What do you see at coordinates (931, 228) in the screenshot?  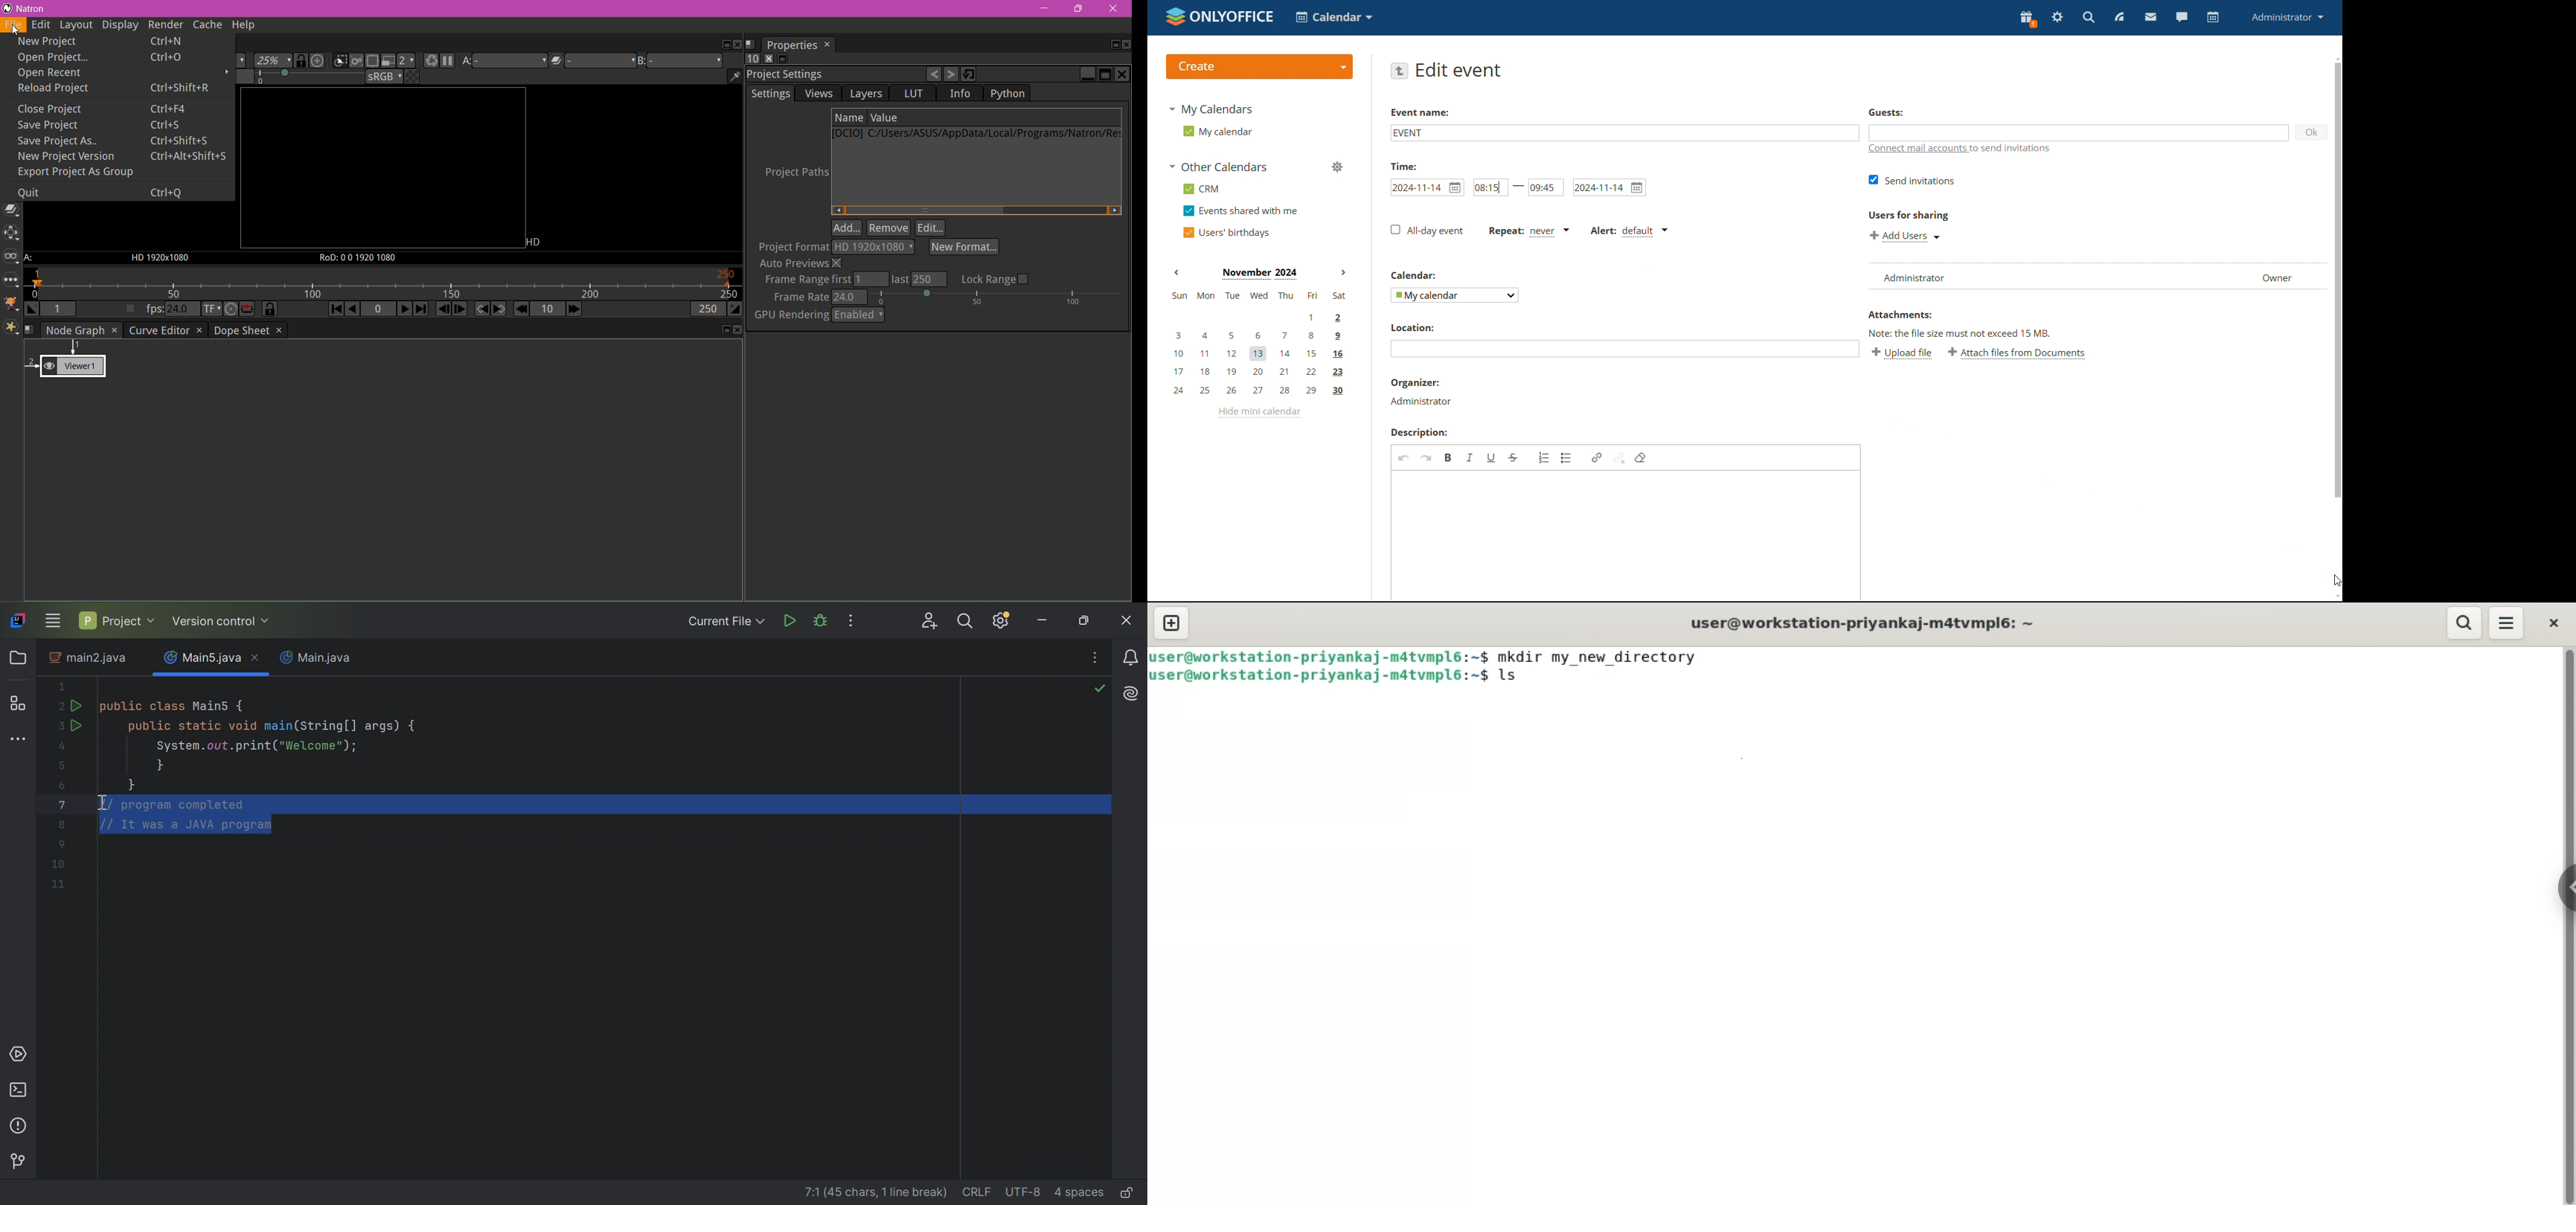 I see `Edit` at bounding box center [931, 228].